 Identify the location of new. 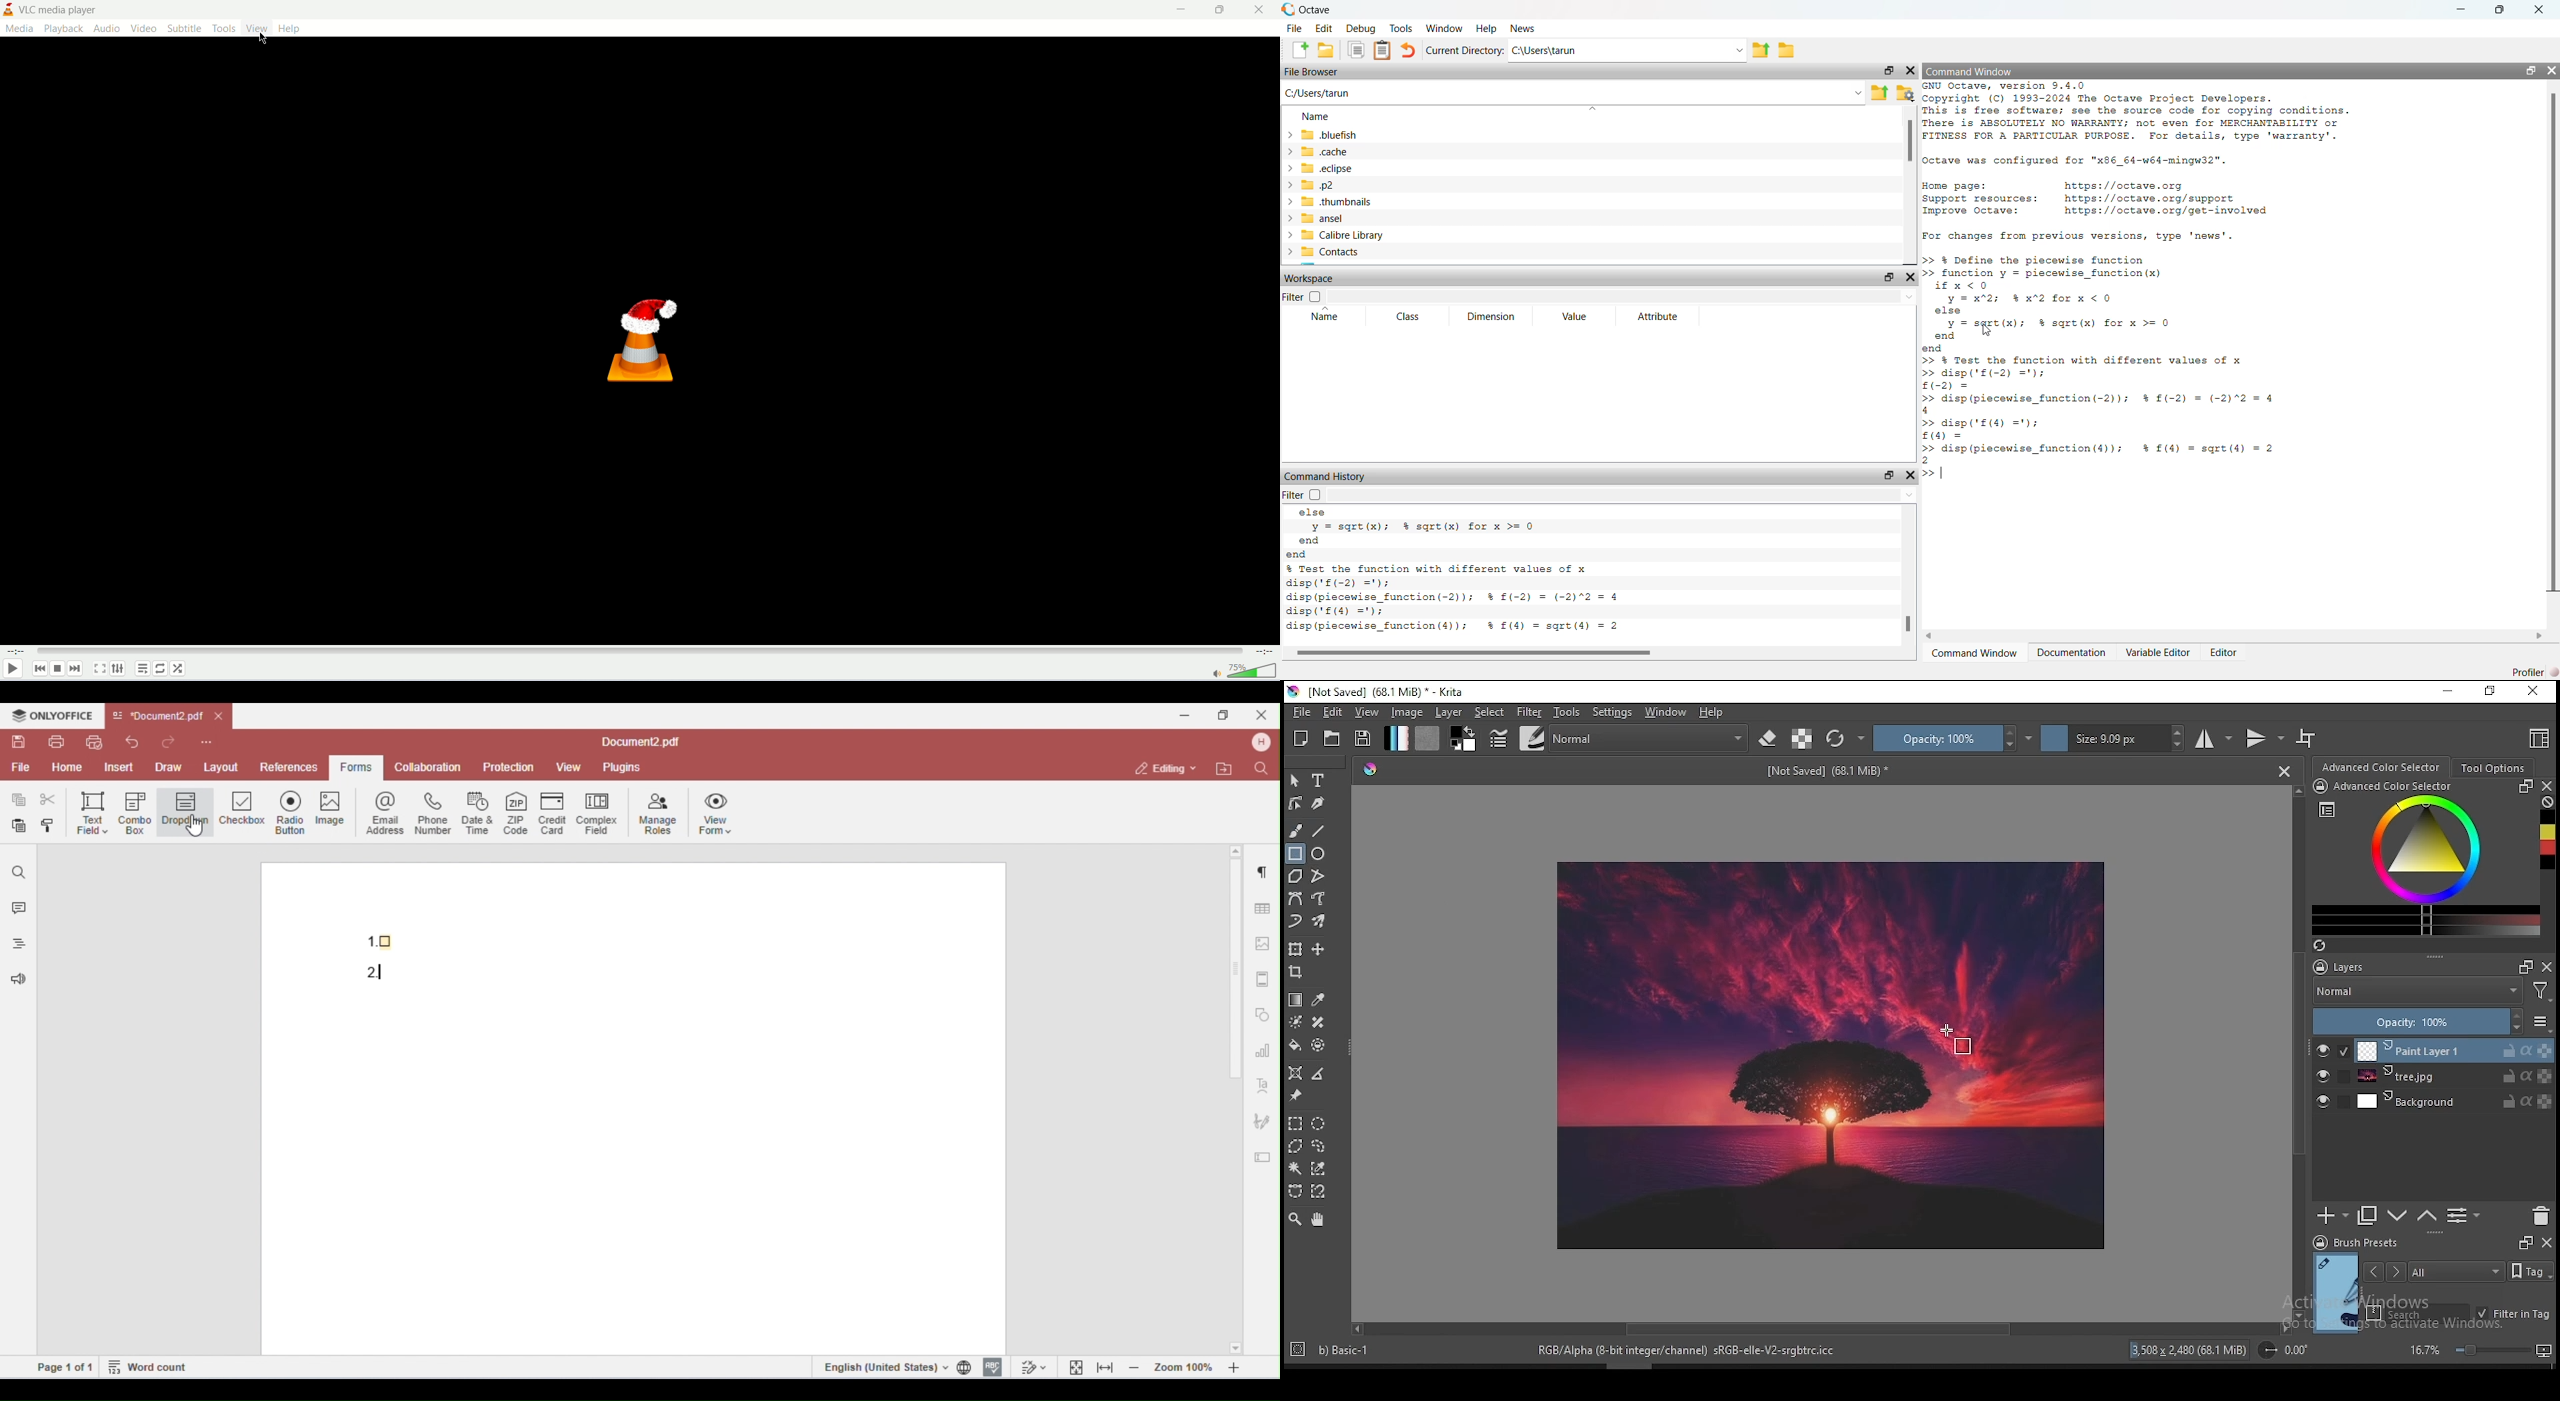
(1302, 738).